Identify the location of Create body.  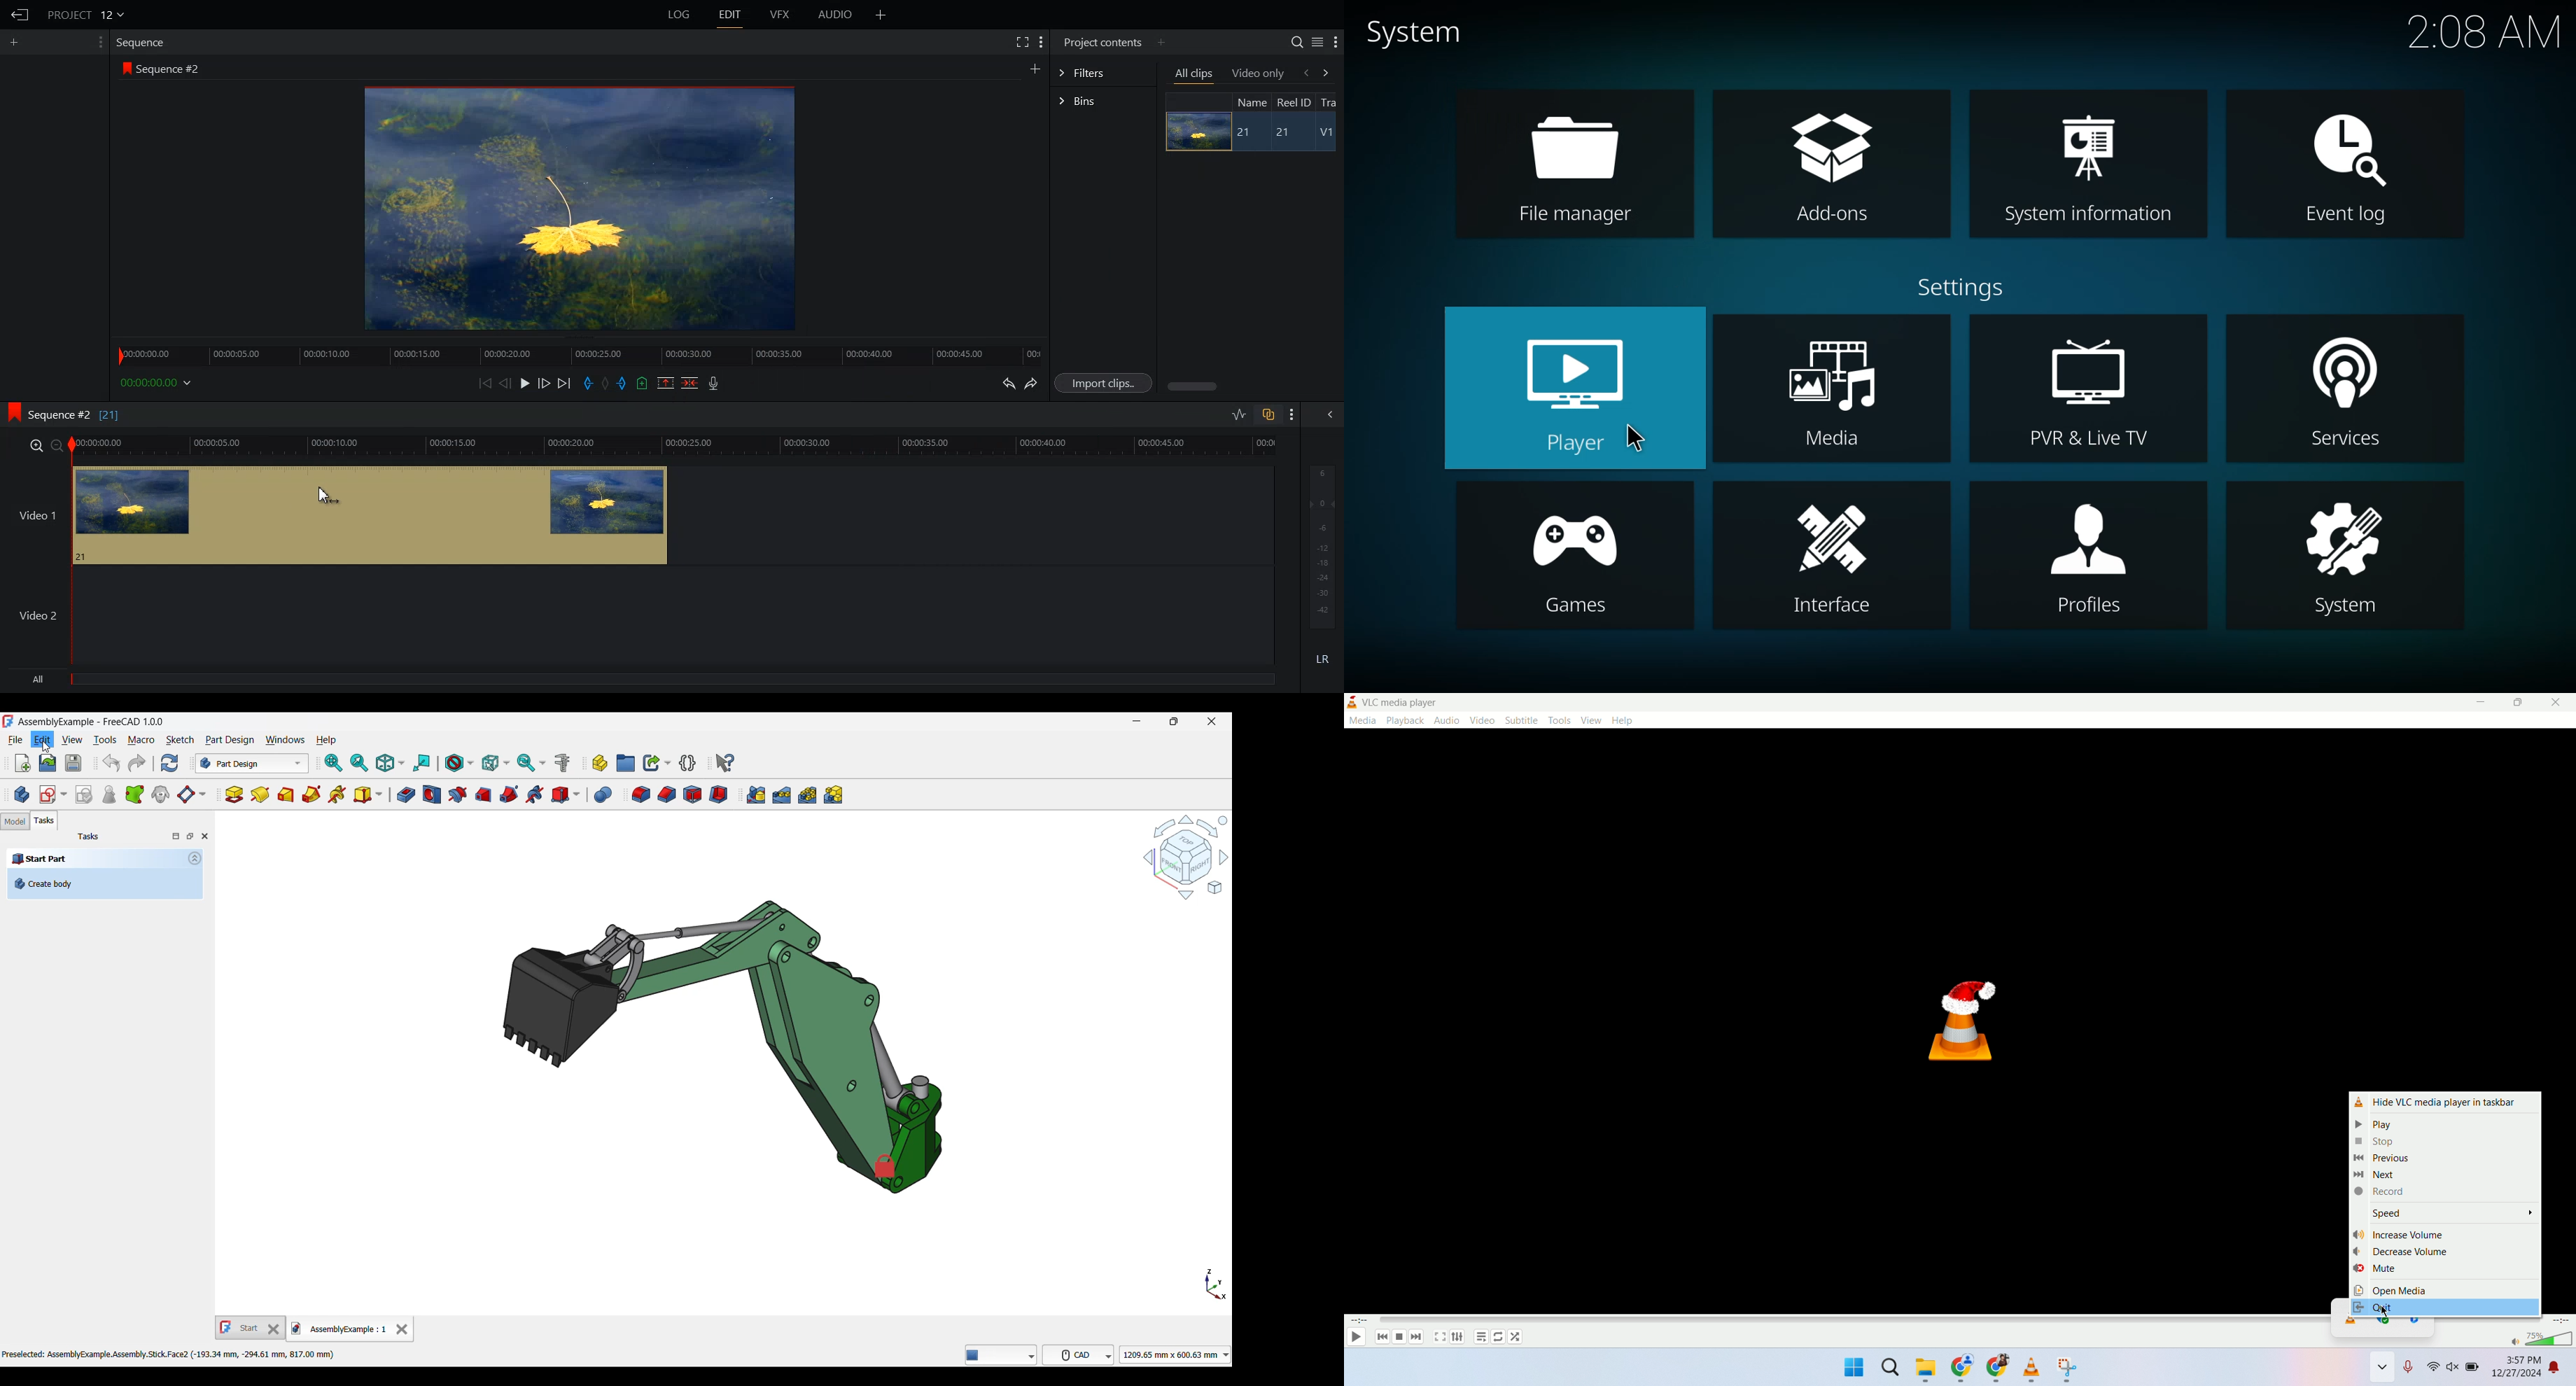
(22, 794).